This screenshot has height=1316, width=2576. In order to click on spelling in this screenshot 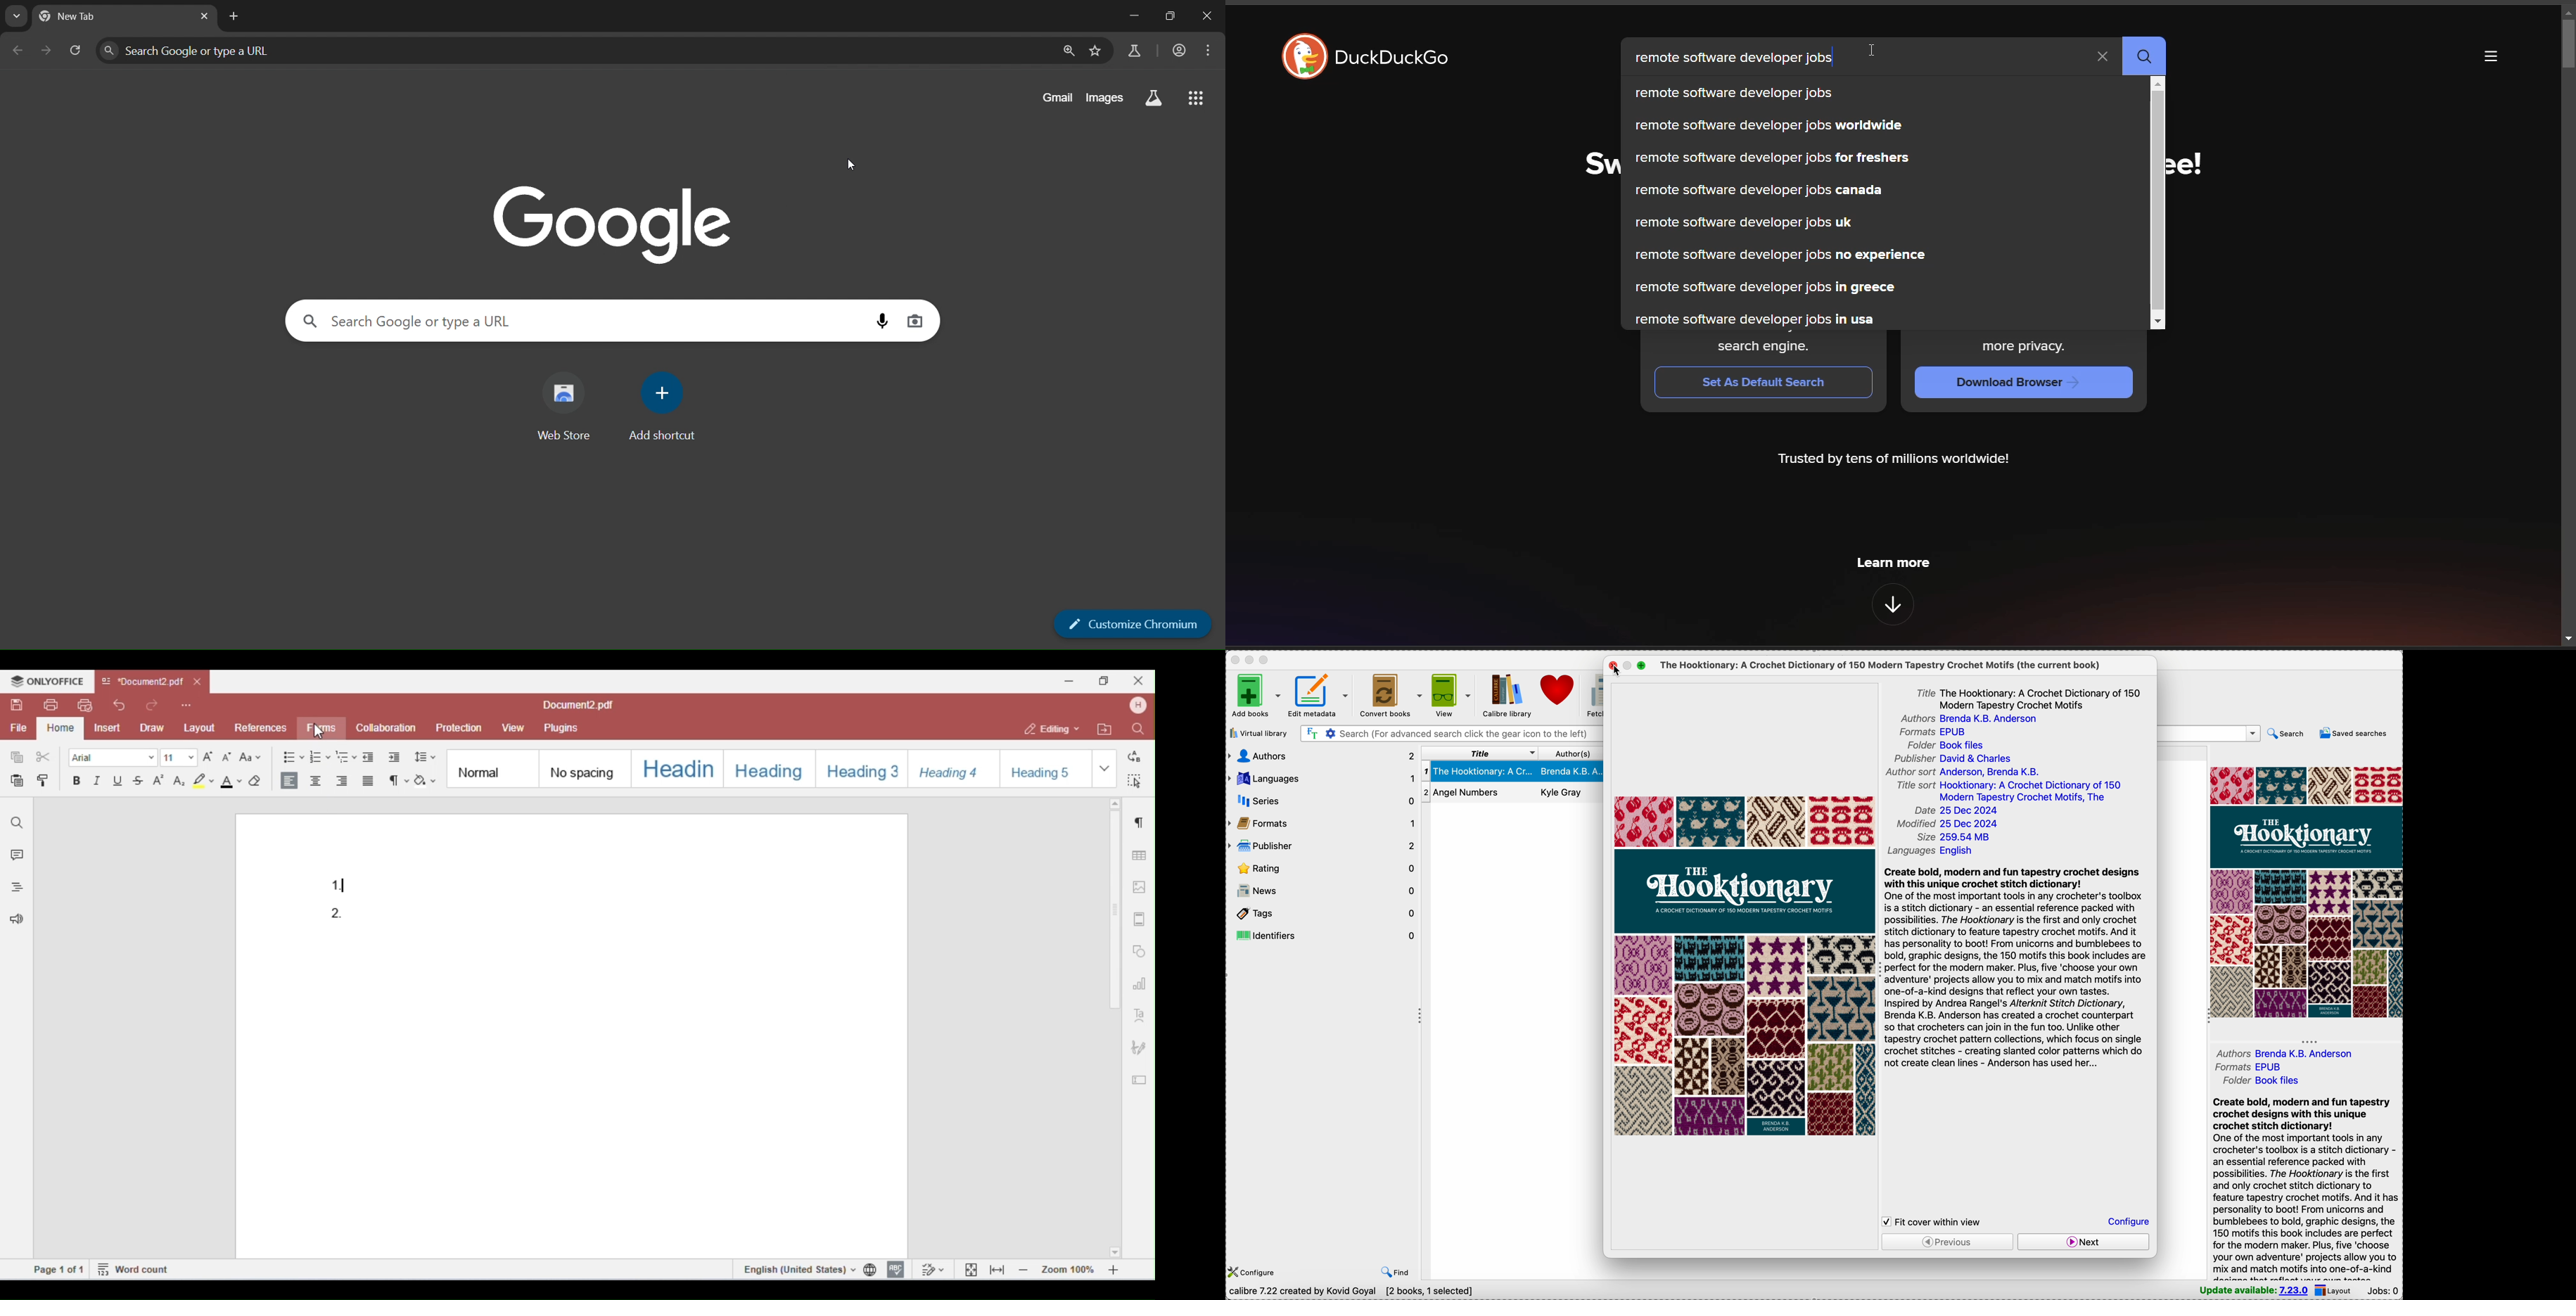, I will do `click(896, 1268)`.